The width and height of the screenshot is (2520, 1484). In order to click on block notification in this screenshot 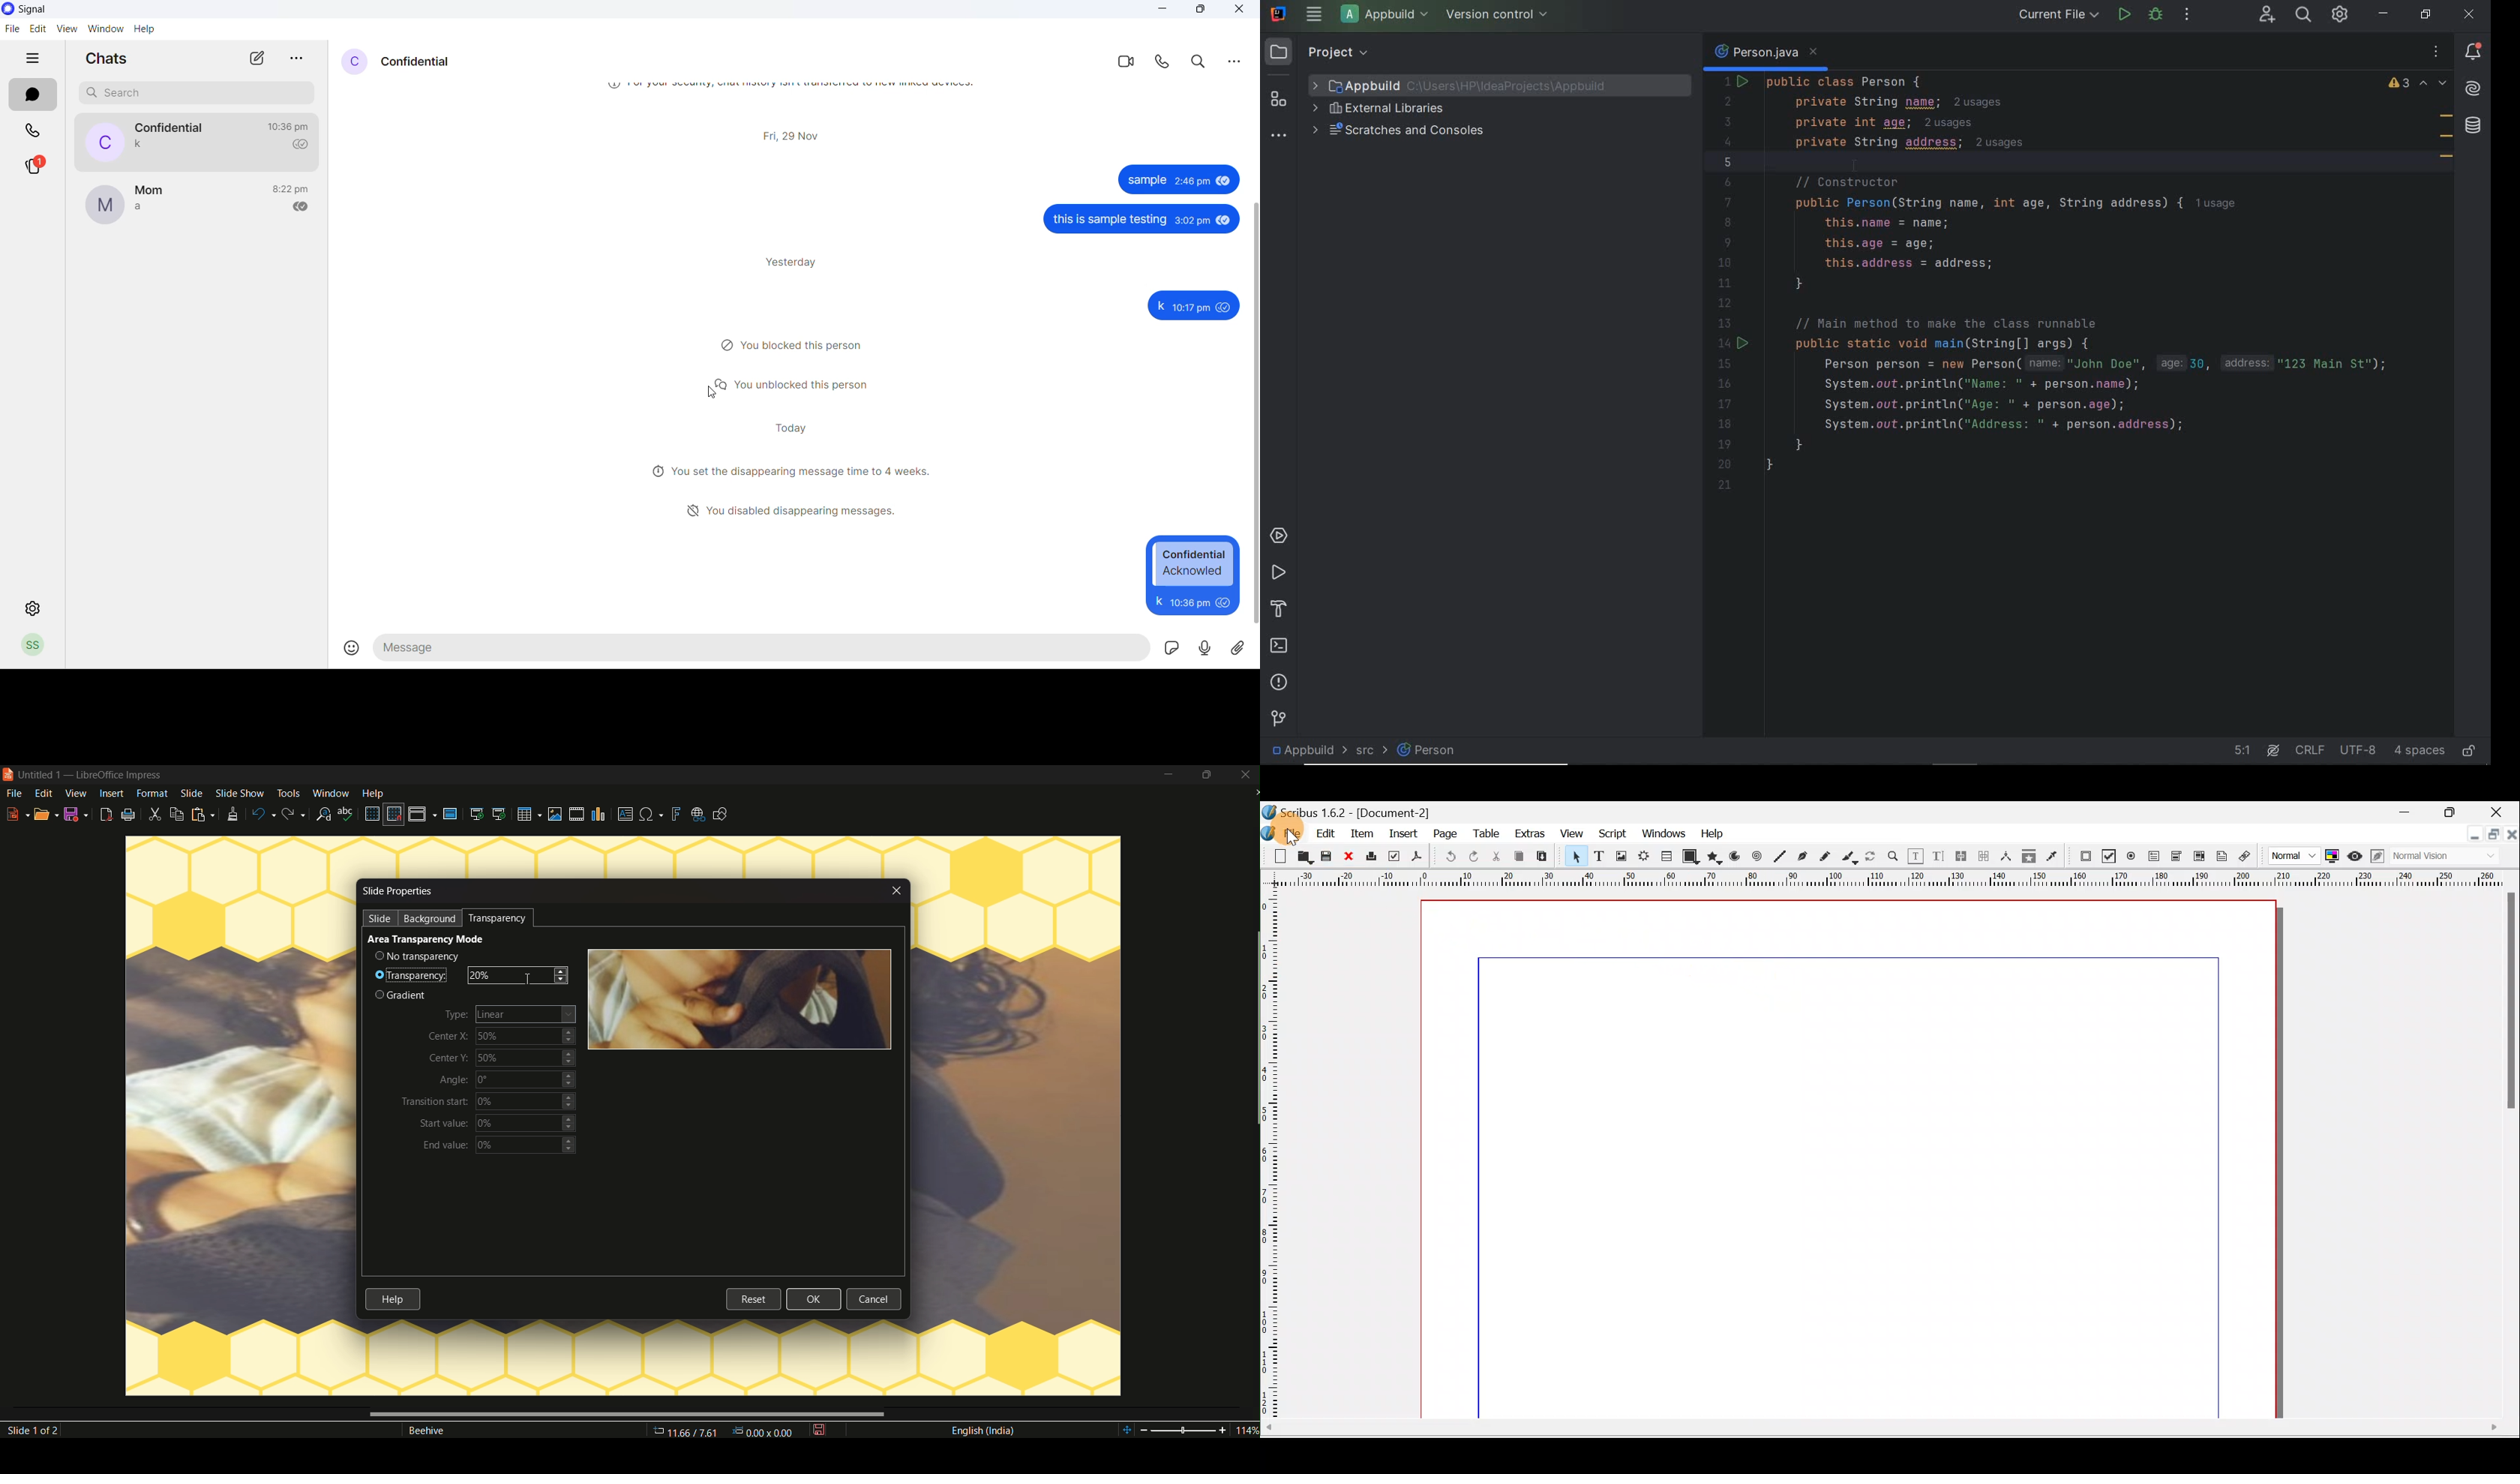, I will do `click(794, 345)`.